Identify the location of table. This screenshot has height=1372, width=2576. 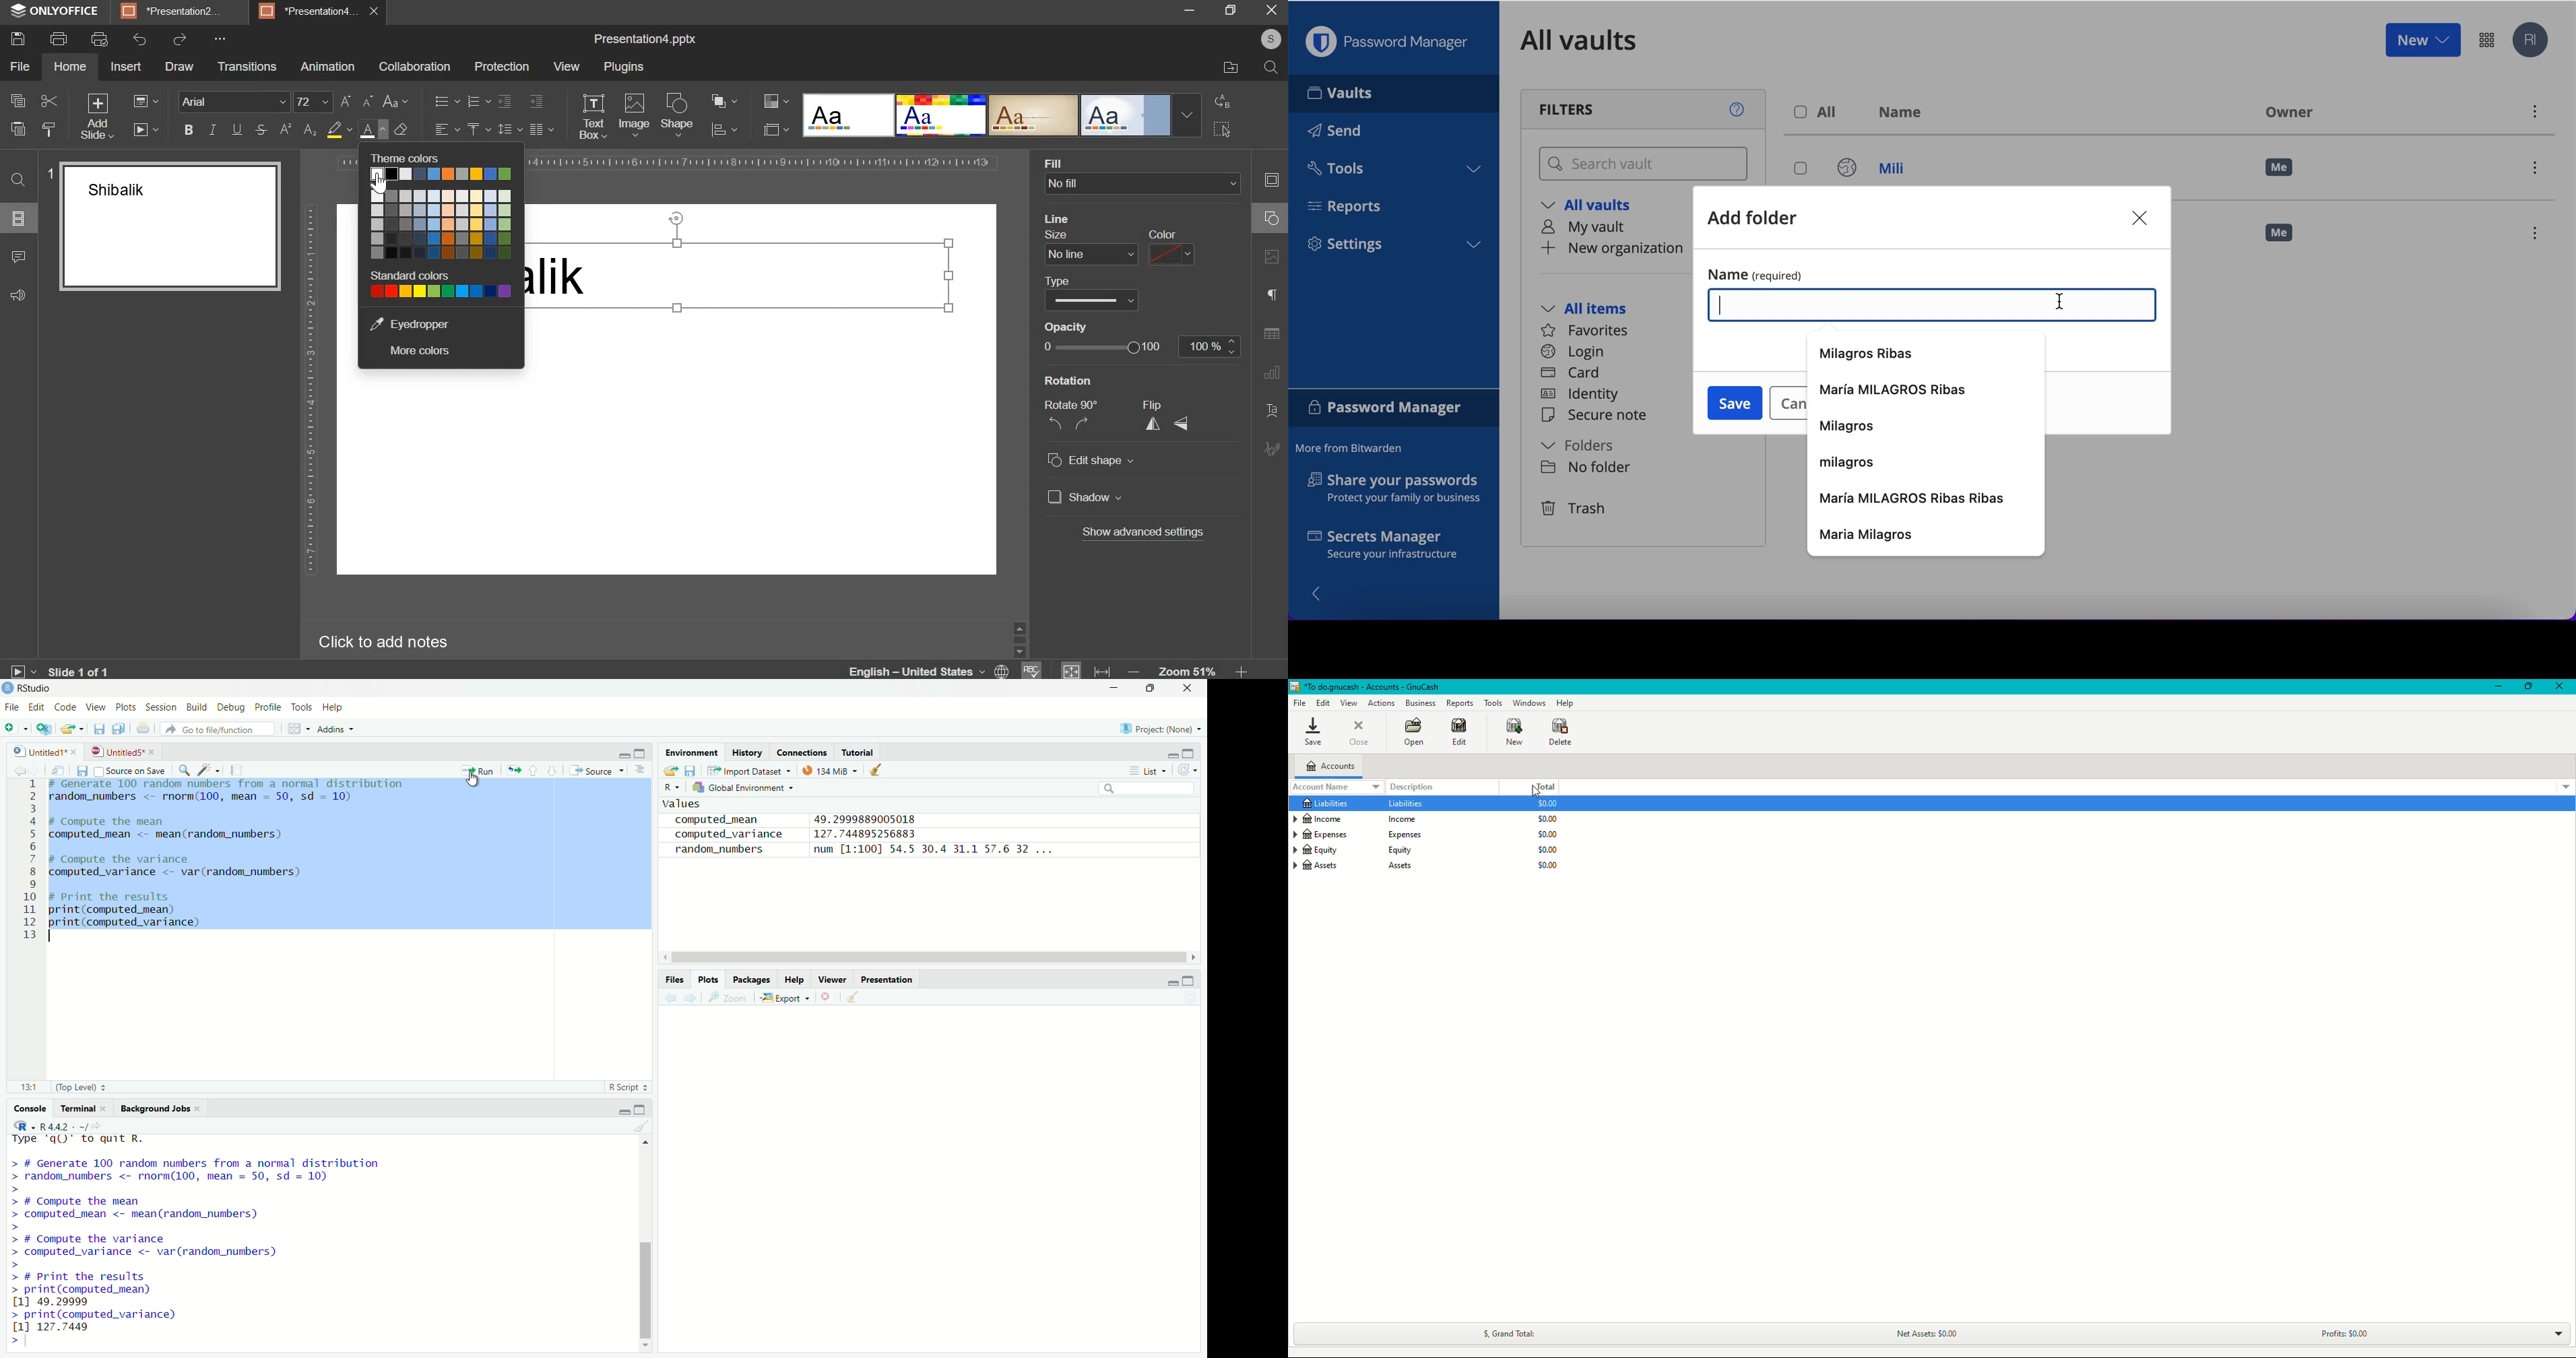
(1271, 337).